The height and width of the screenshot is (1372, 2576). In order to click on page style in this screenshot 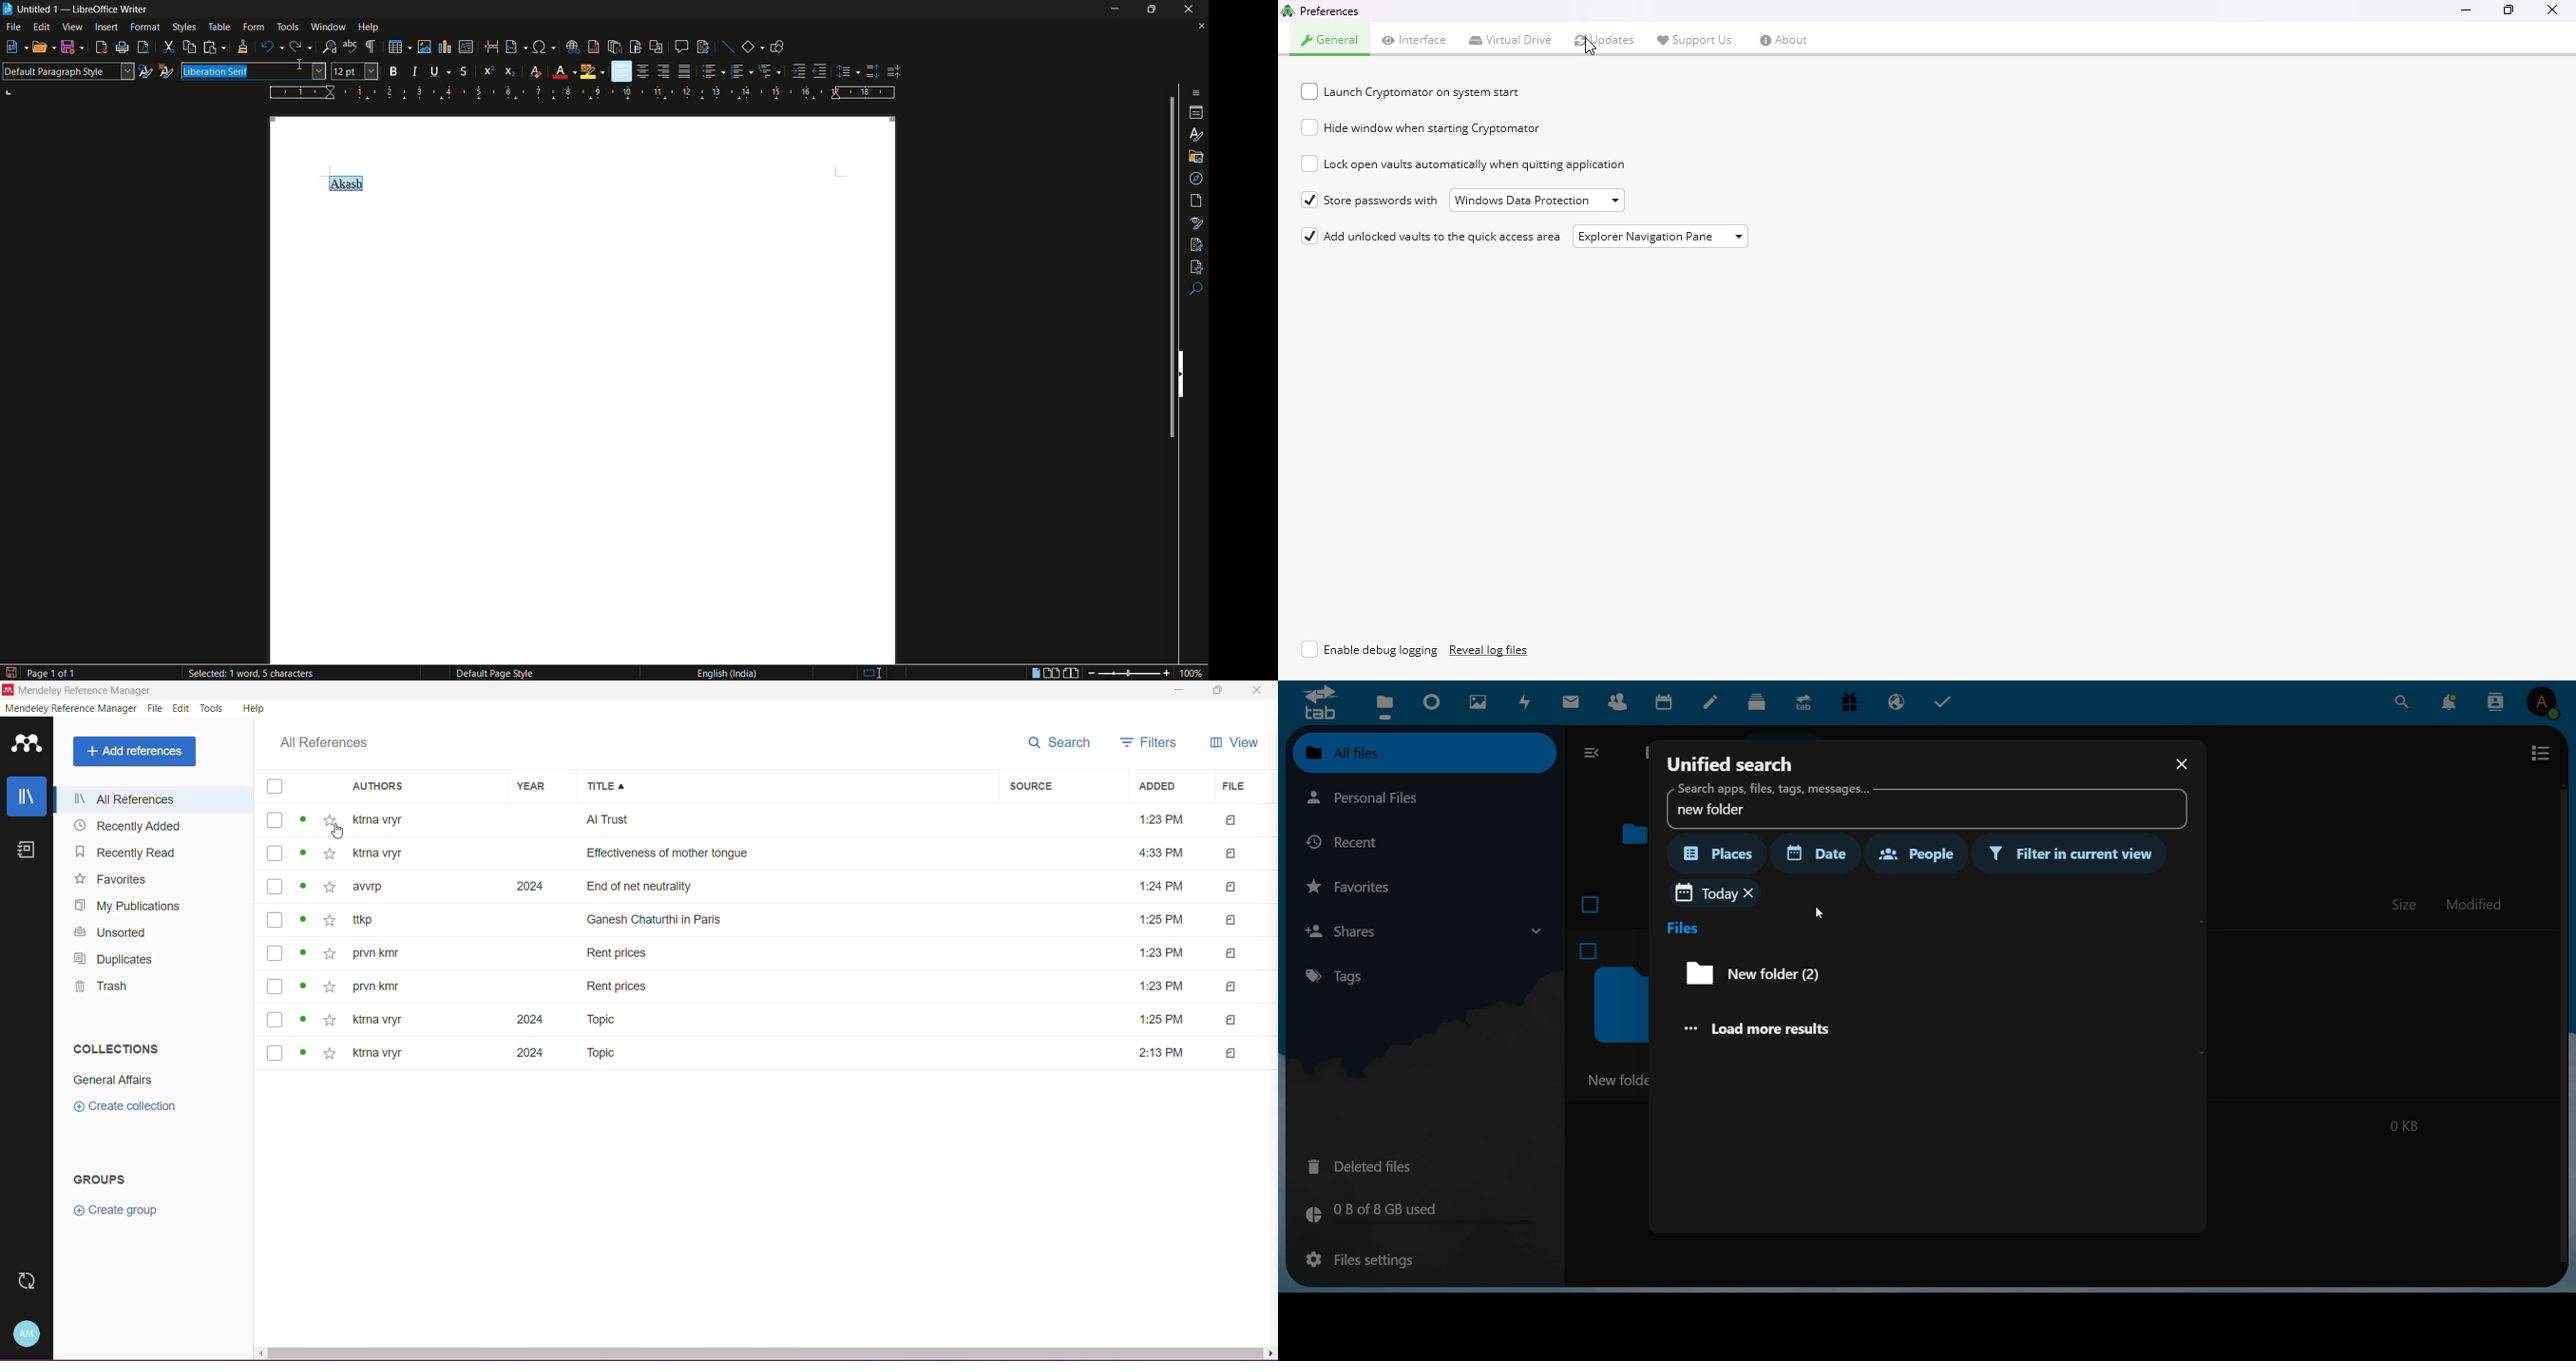, I will do `click(495, 673)`.